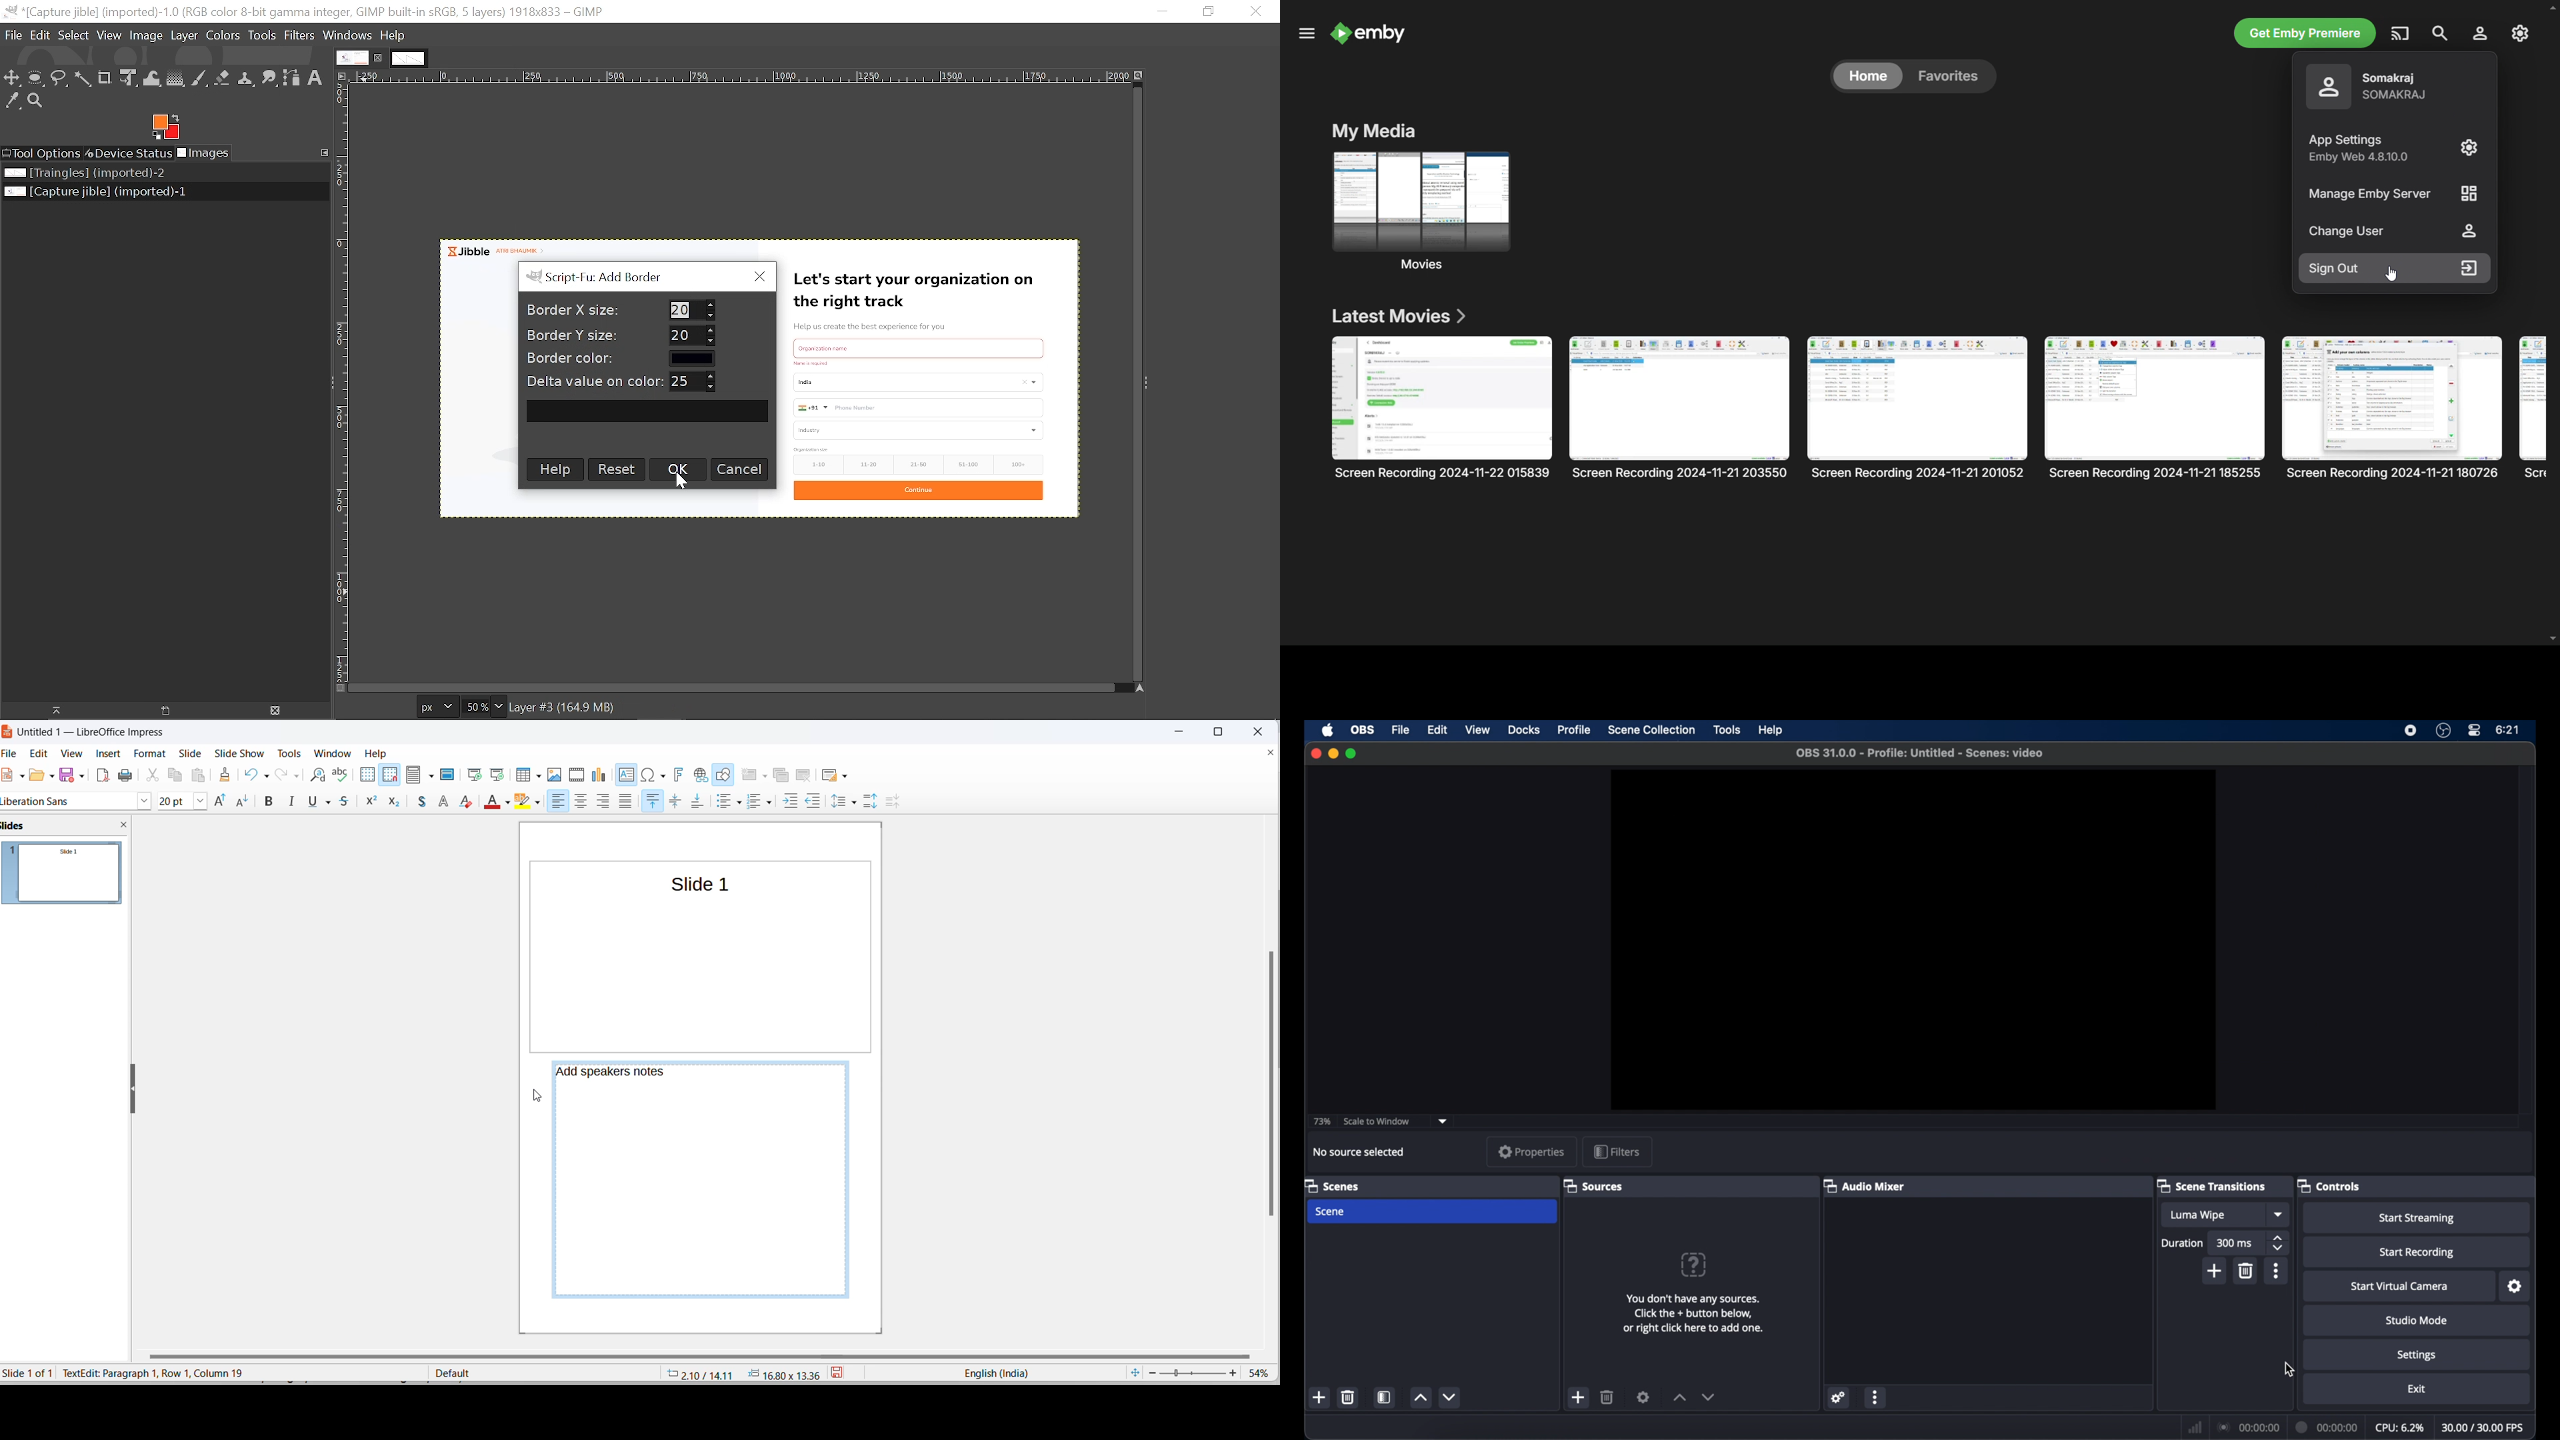 Image resolution: width=2576 pixels, height=1456 pixels. What do you see at coordinates (1643, 1397) in the screenshot?
I see `settings` at bounding box center [1643, 1397].